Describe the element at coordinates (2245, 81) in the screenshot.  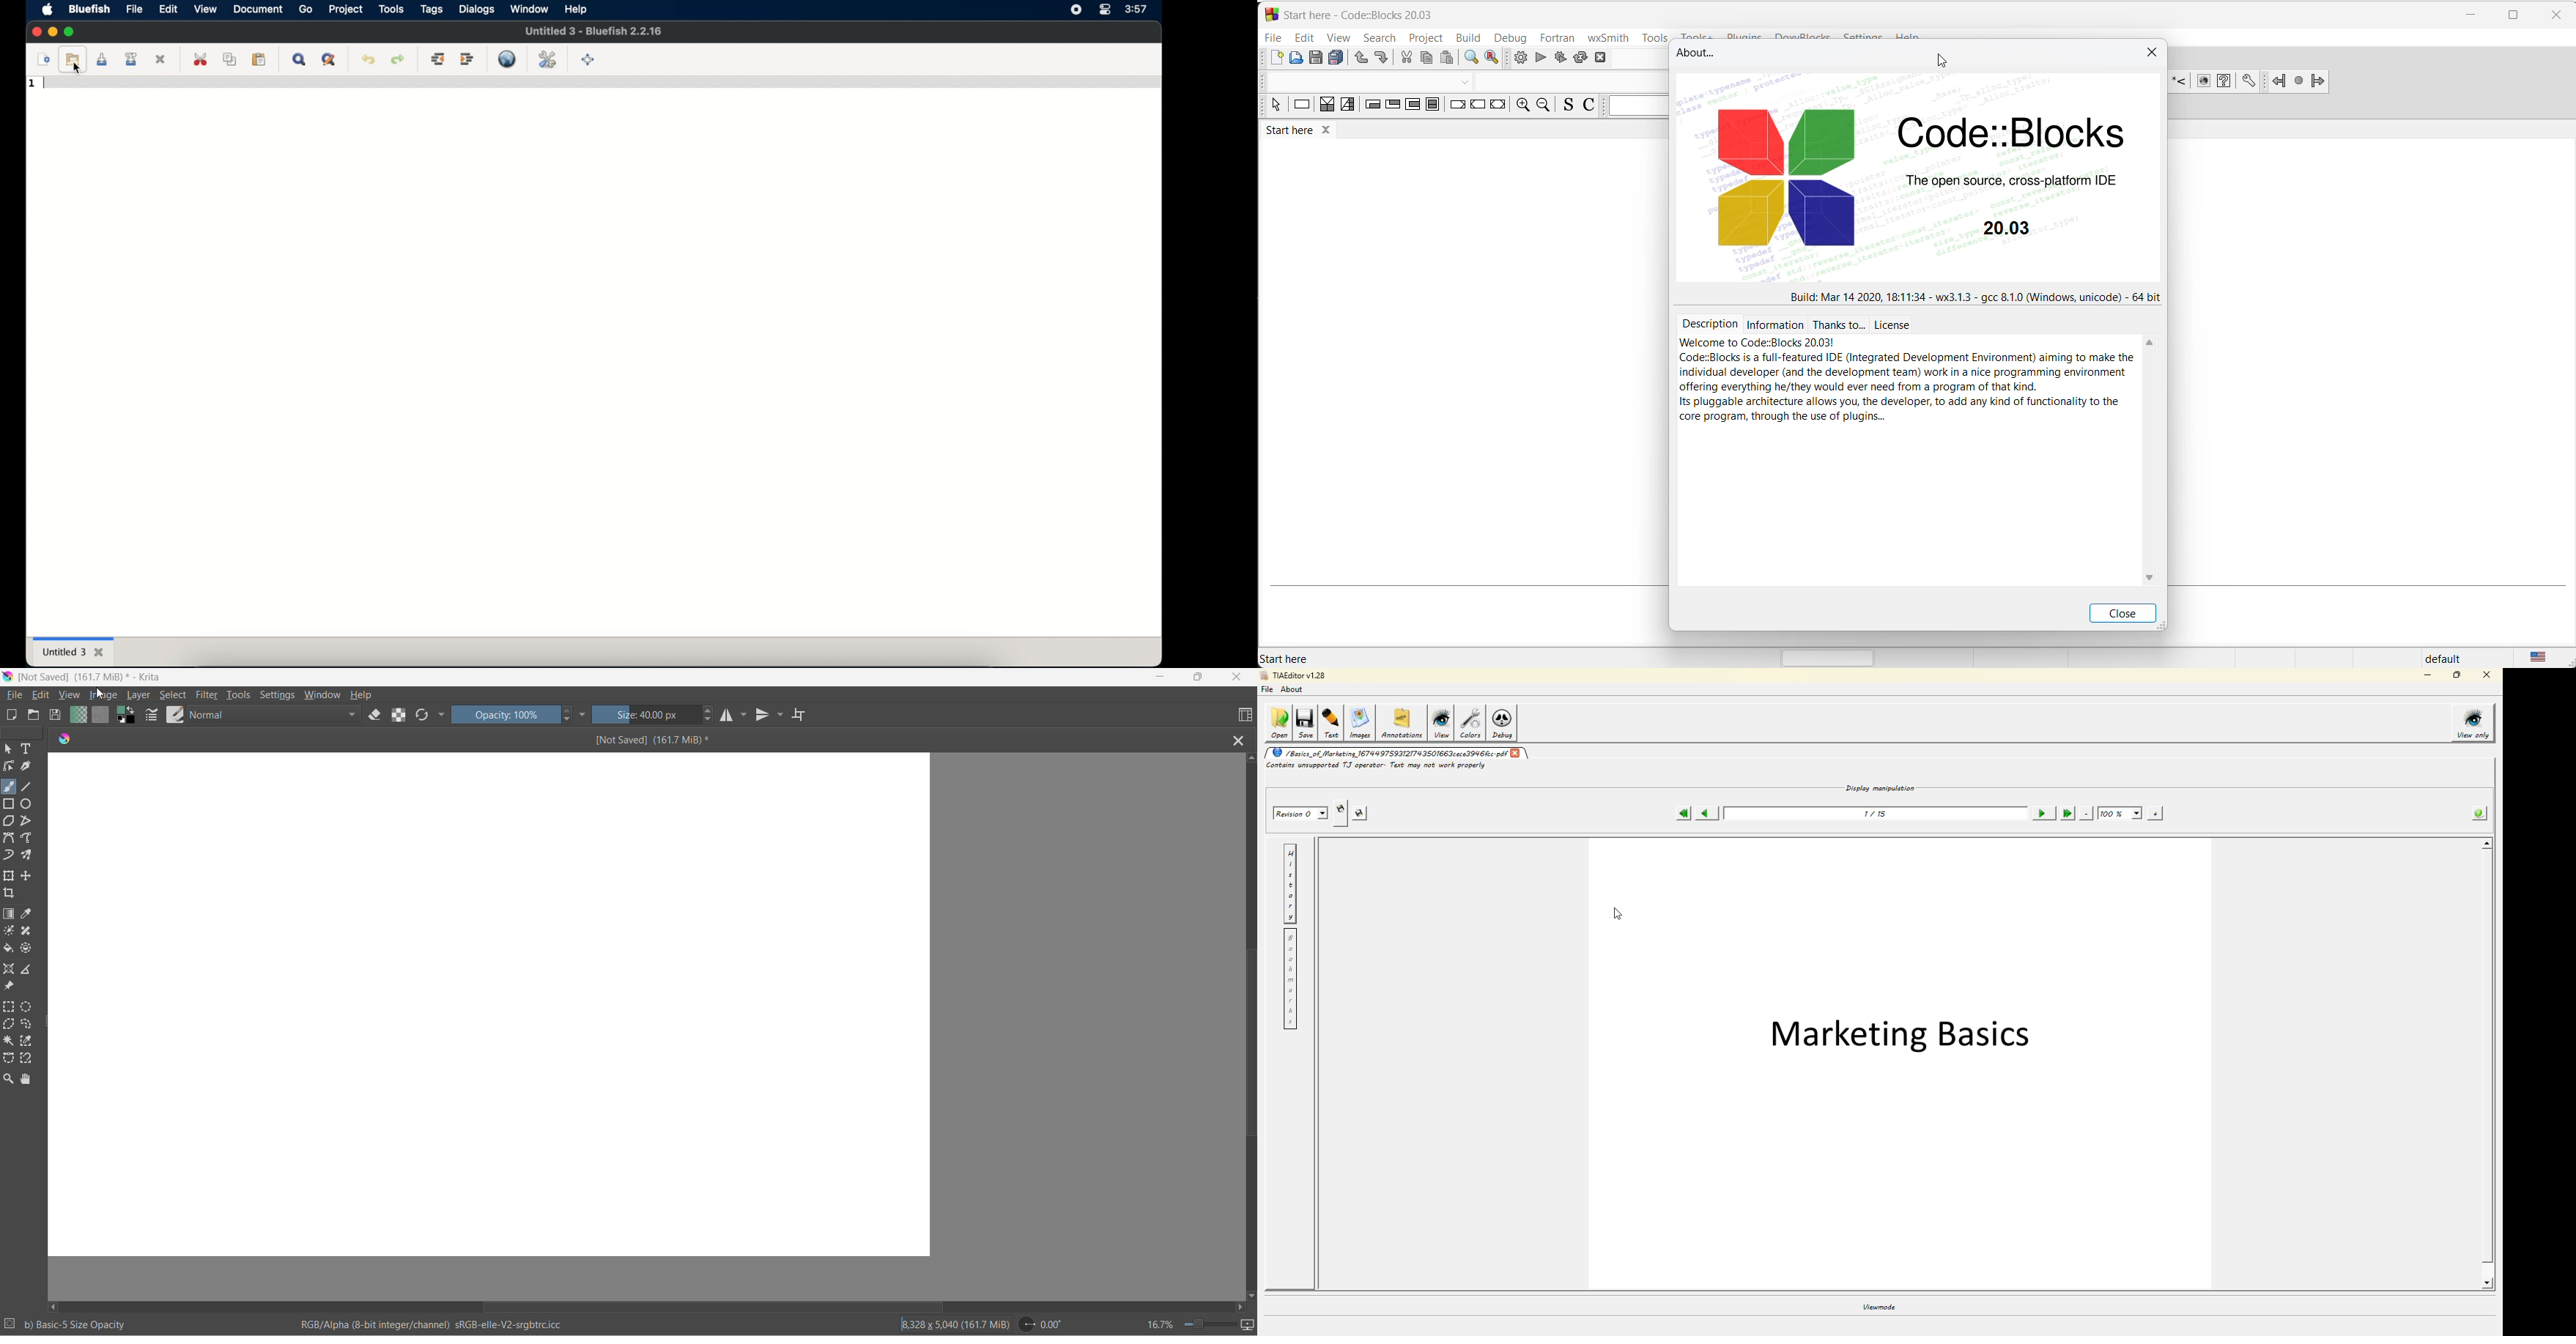
I see `settings` at that location.